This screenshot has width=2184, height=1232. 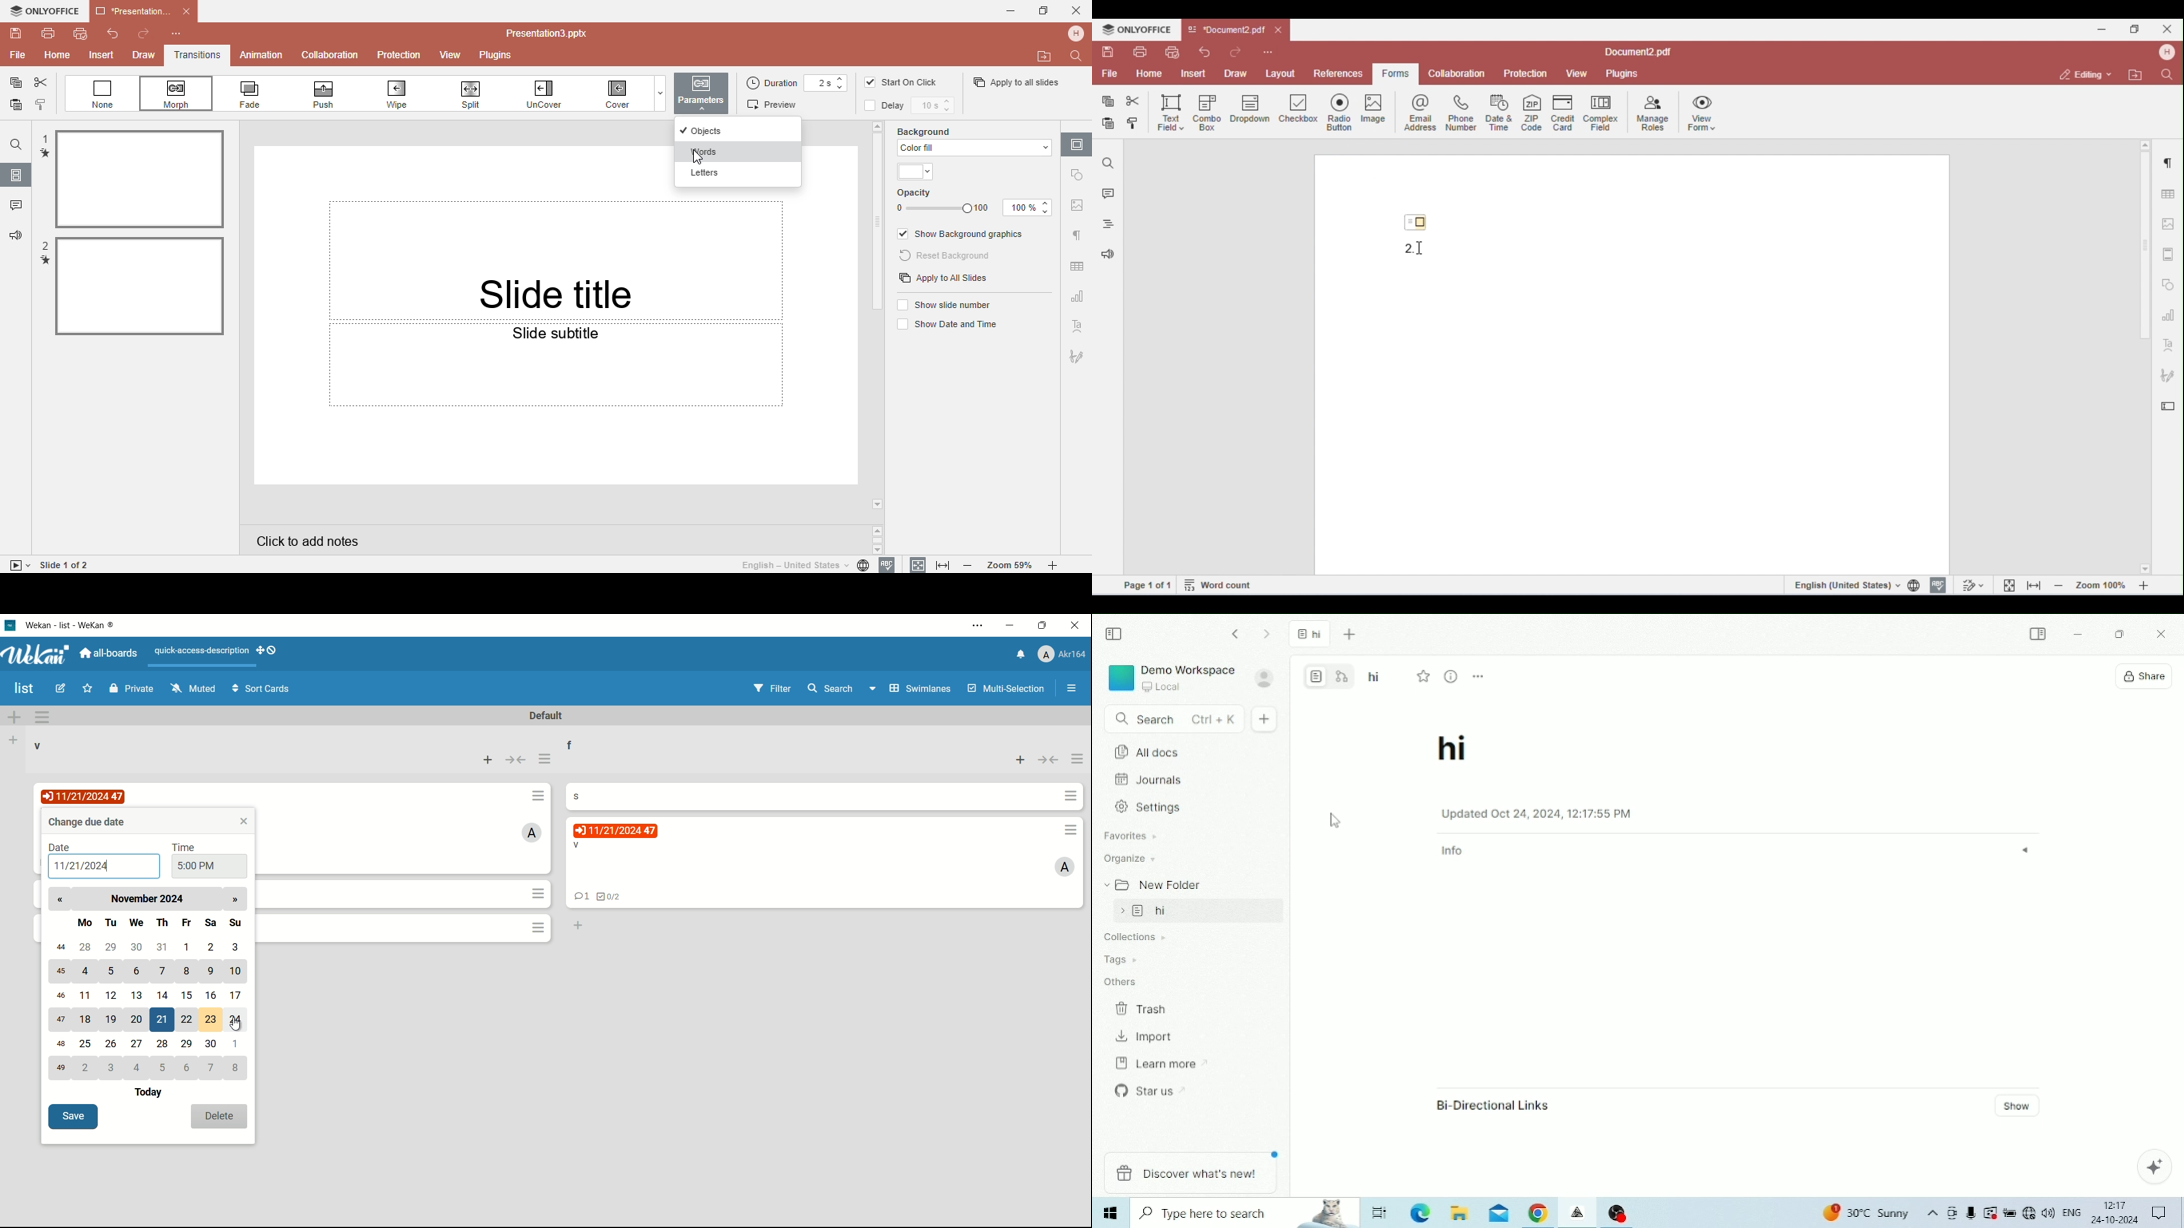 I want to click on arrow down, so click(x=879, y=505).